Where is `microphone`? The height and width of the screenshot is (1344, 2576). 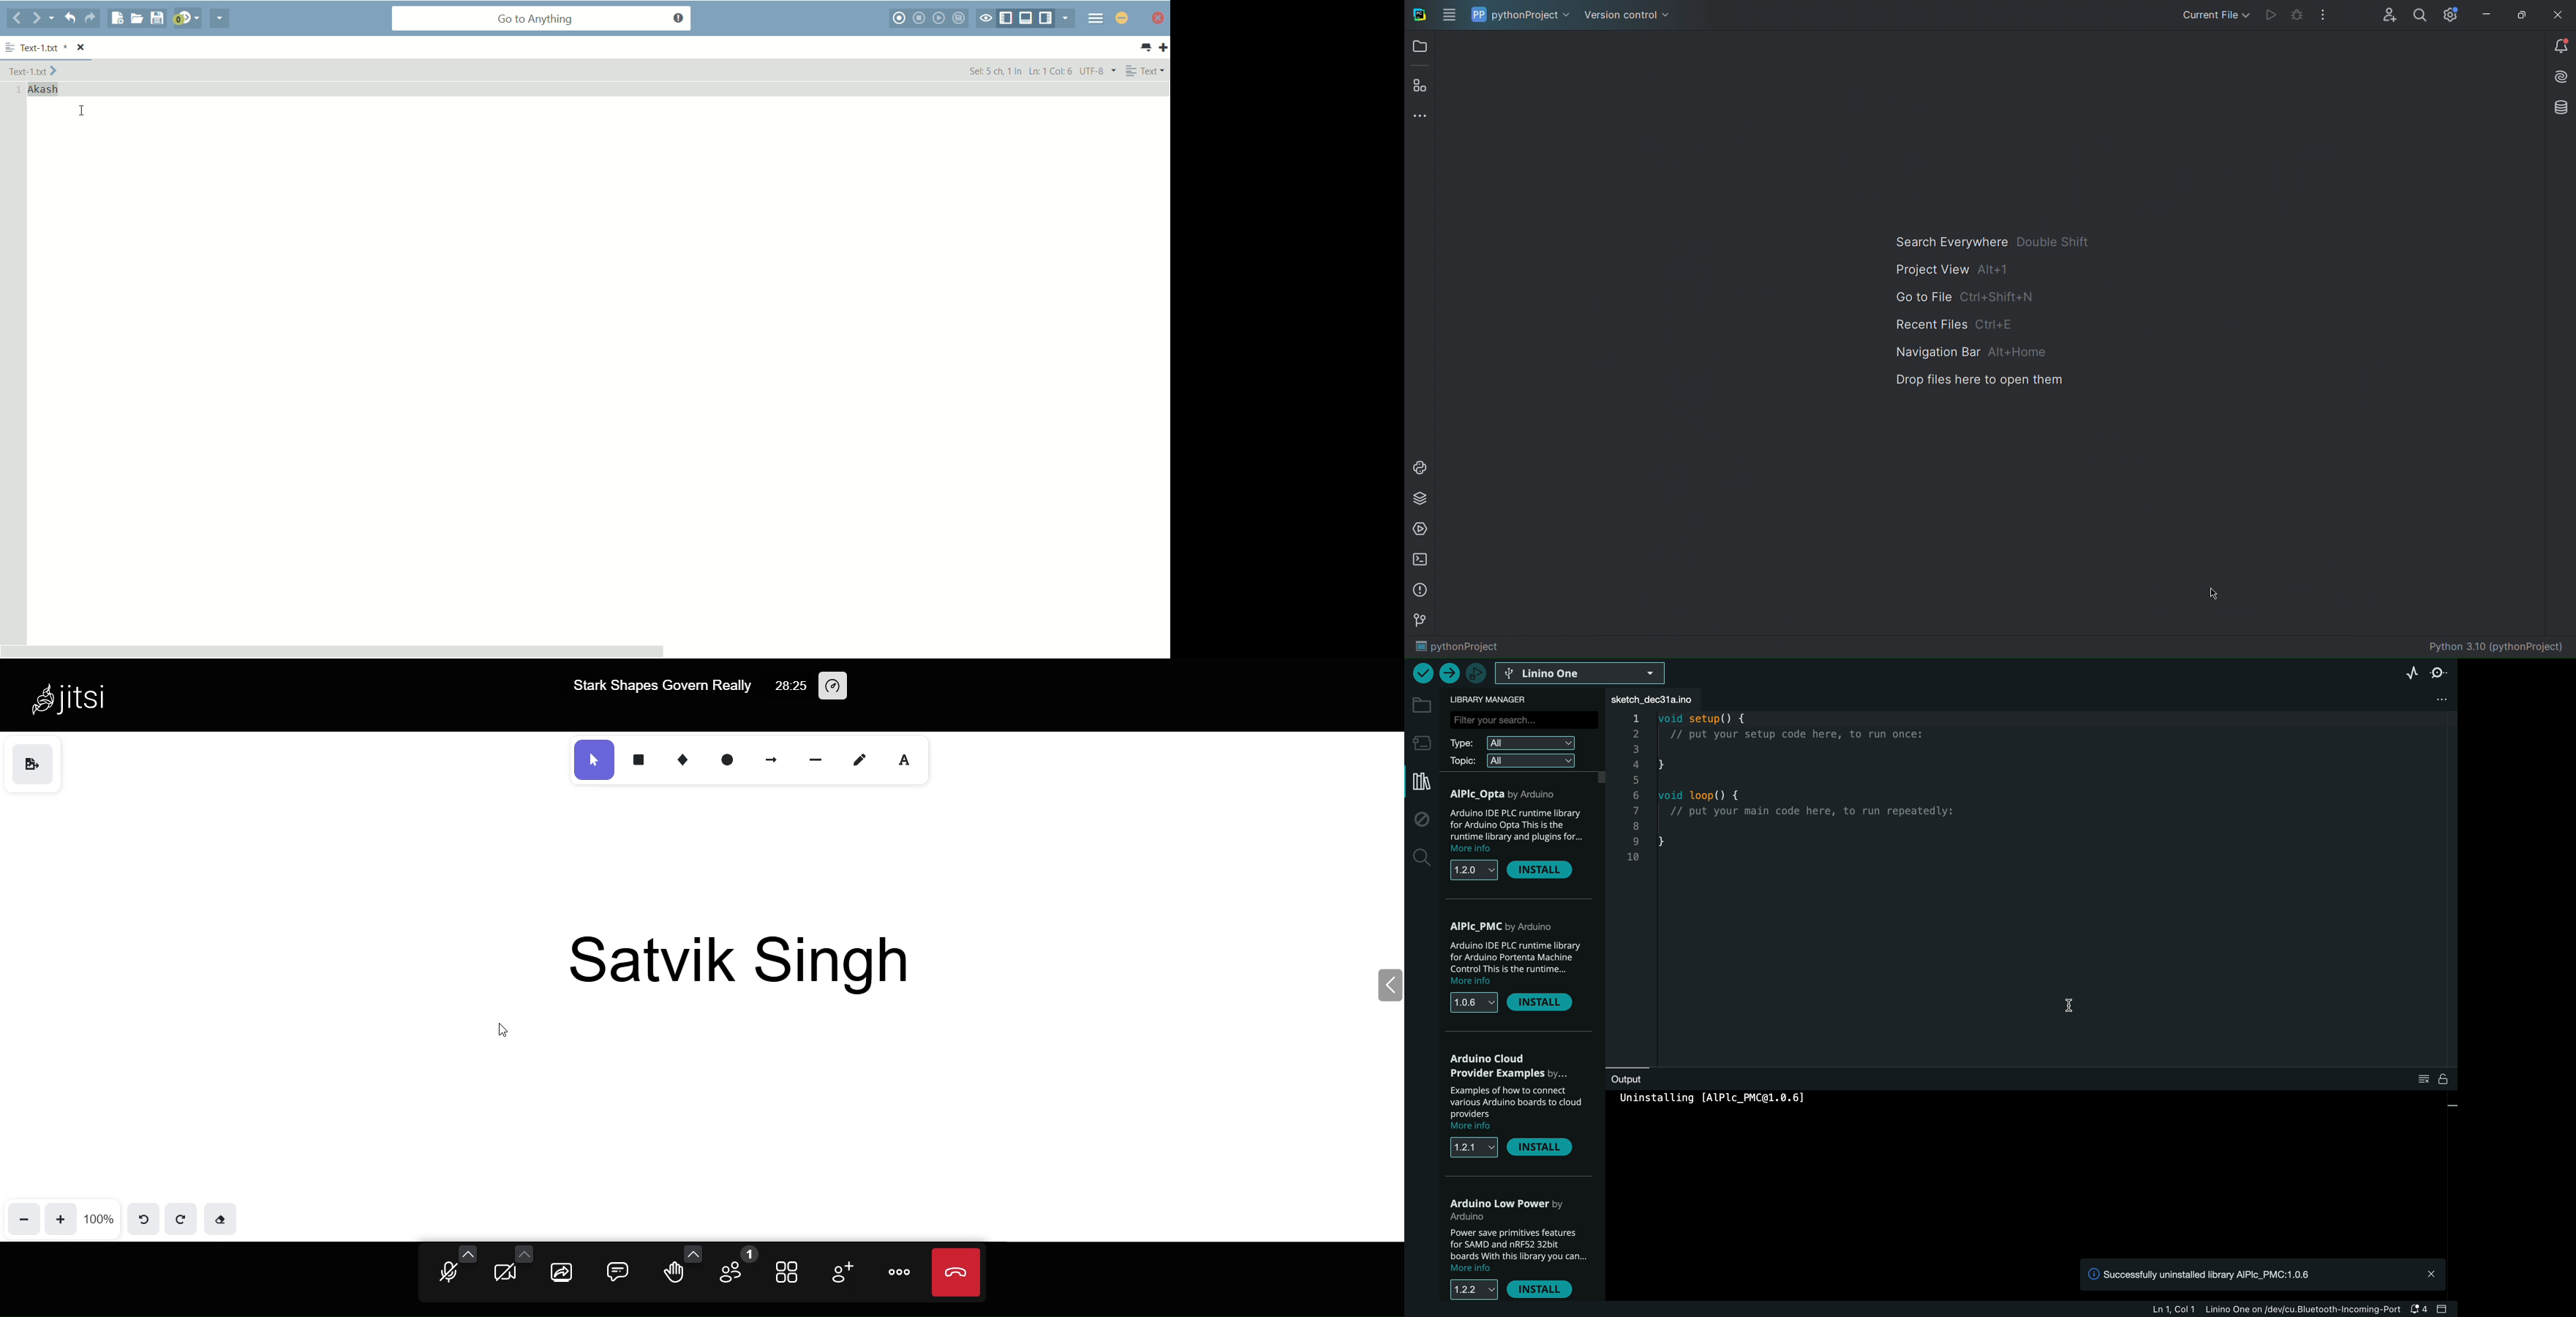
microphone is located at coordinates (448, 1275).